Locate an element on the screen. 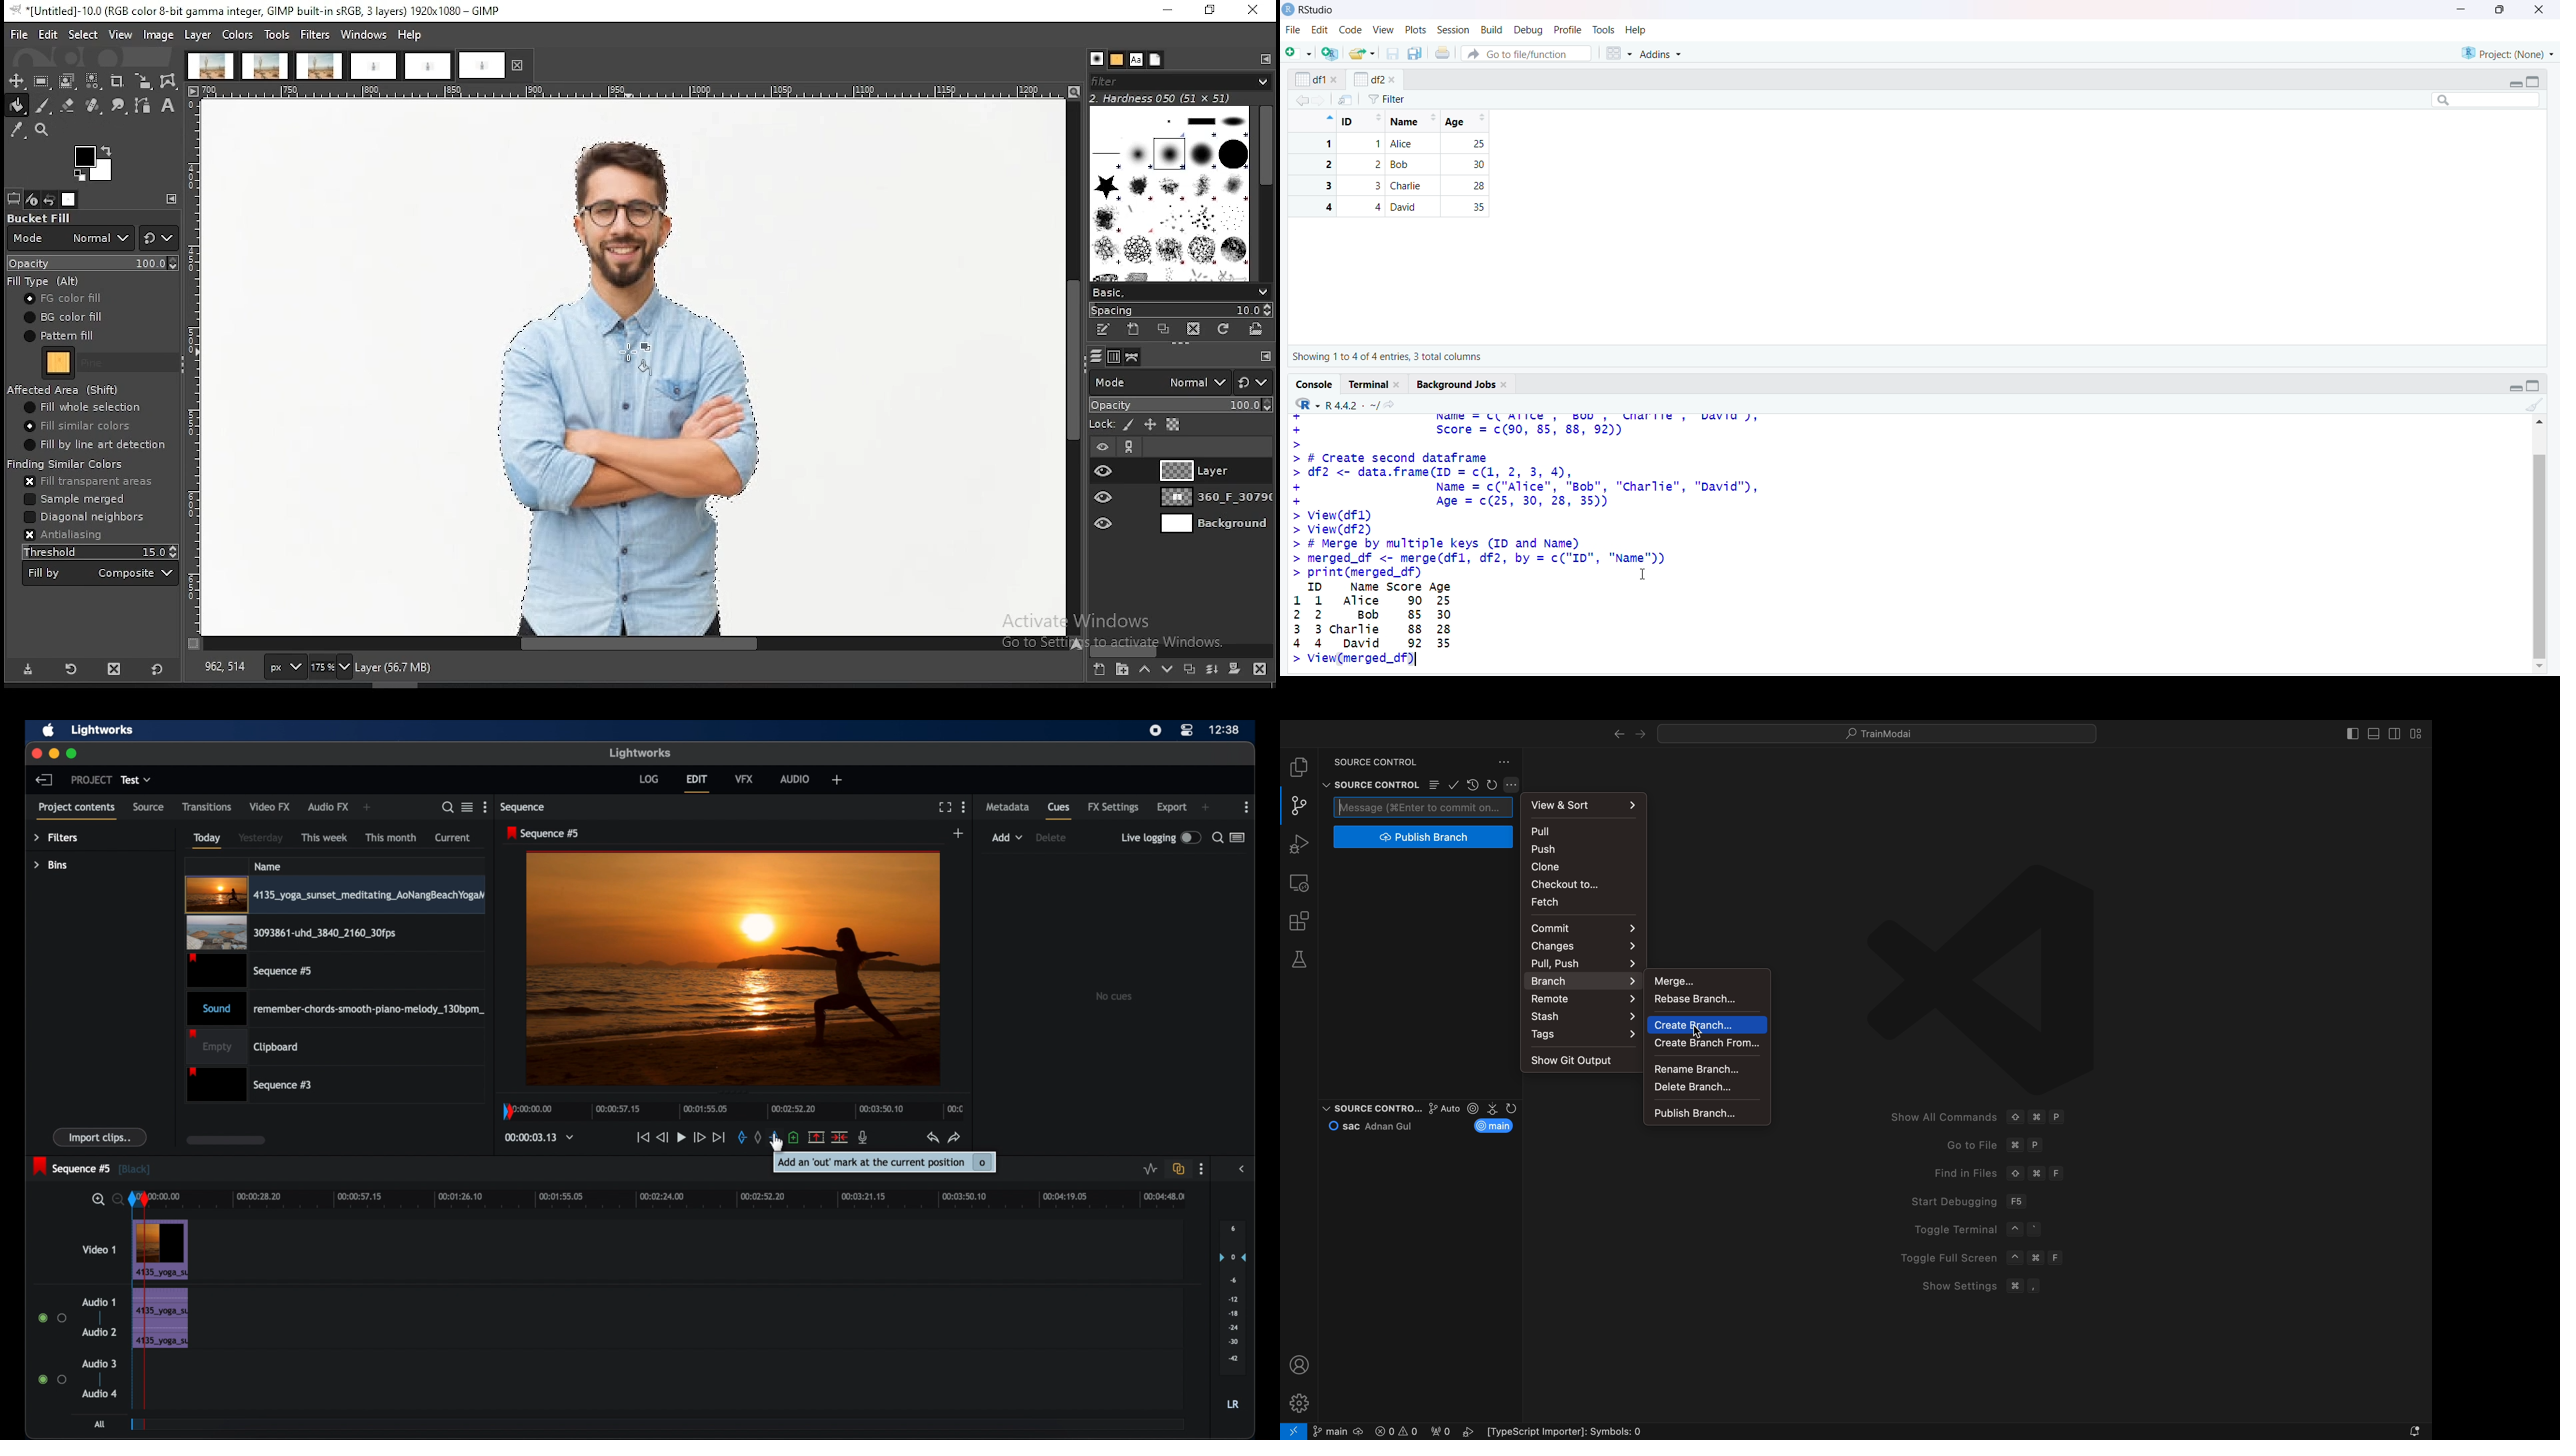 This screenshot has height=1456, width=2576. test dropdown is located at coordinates (137, 779).